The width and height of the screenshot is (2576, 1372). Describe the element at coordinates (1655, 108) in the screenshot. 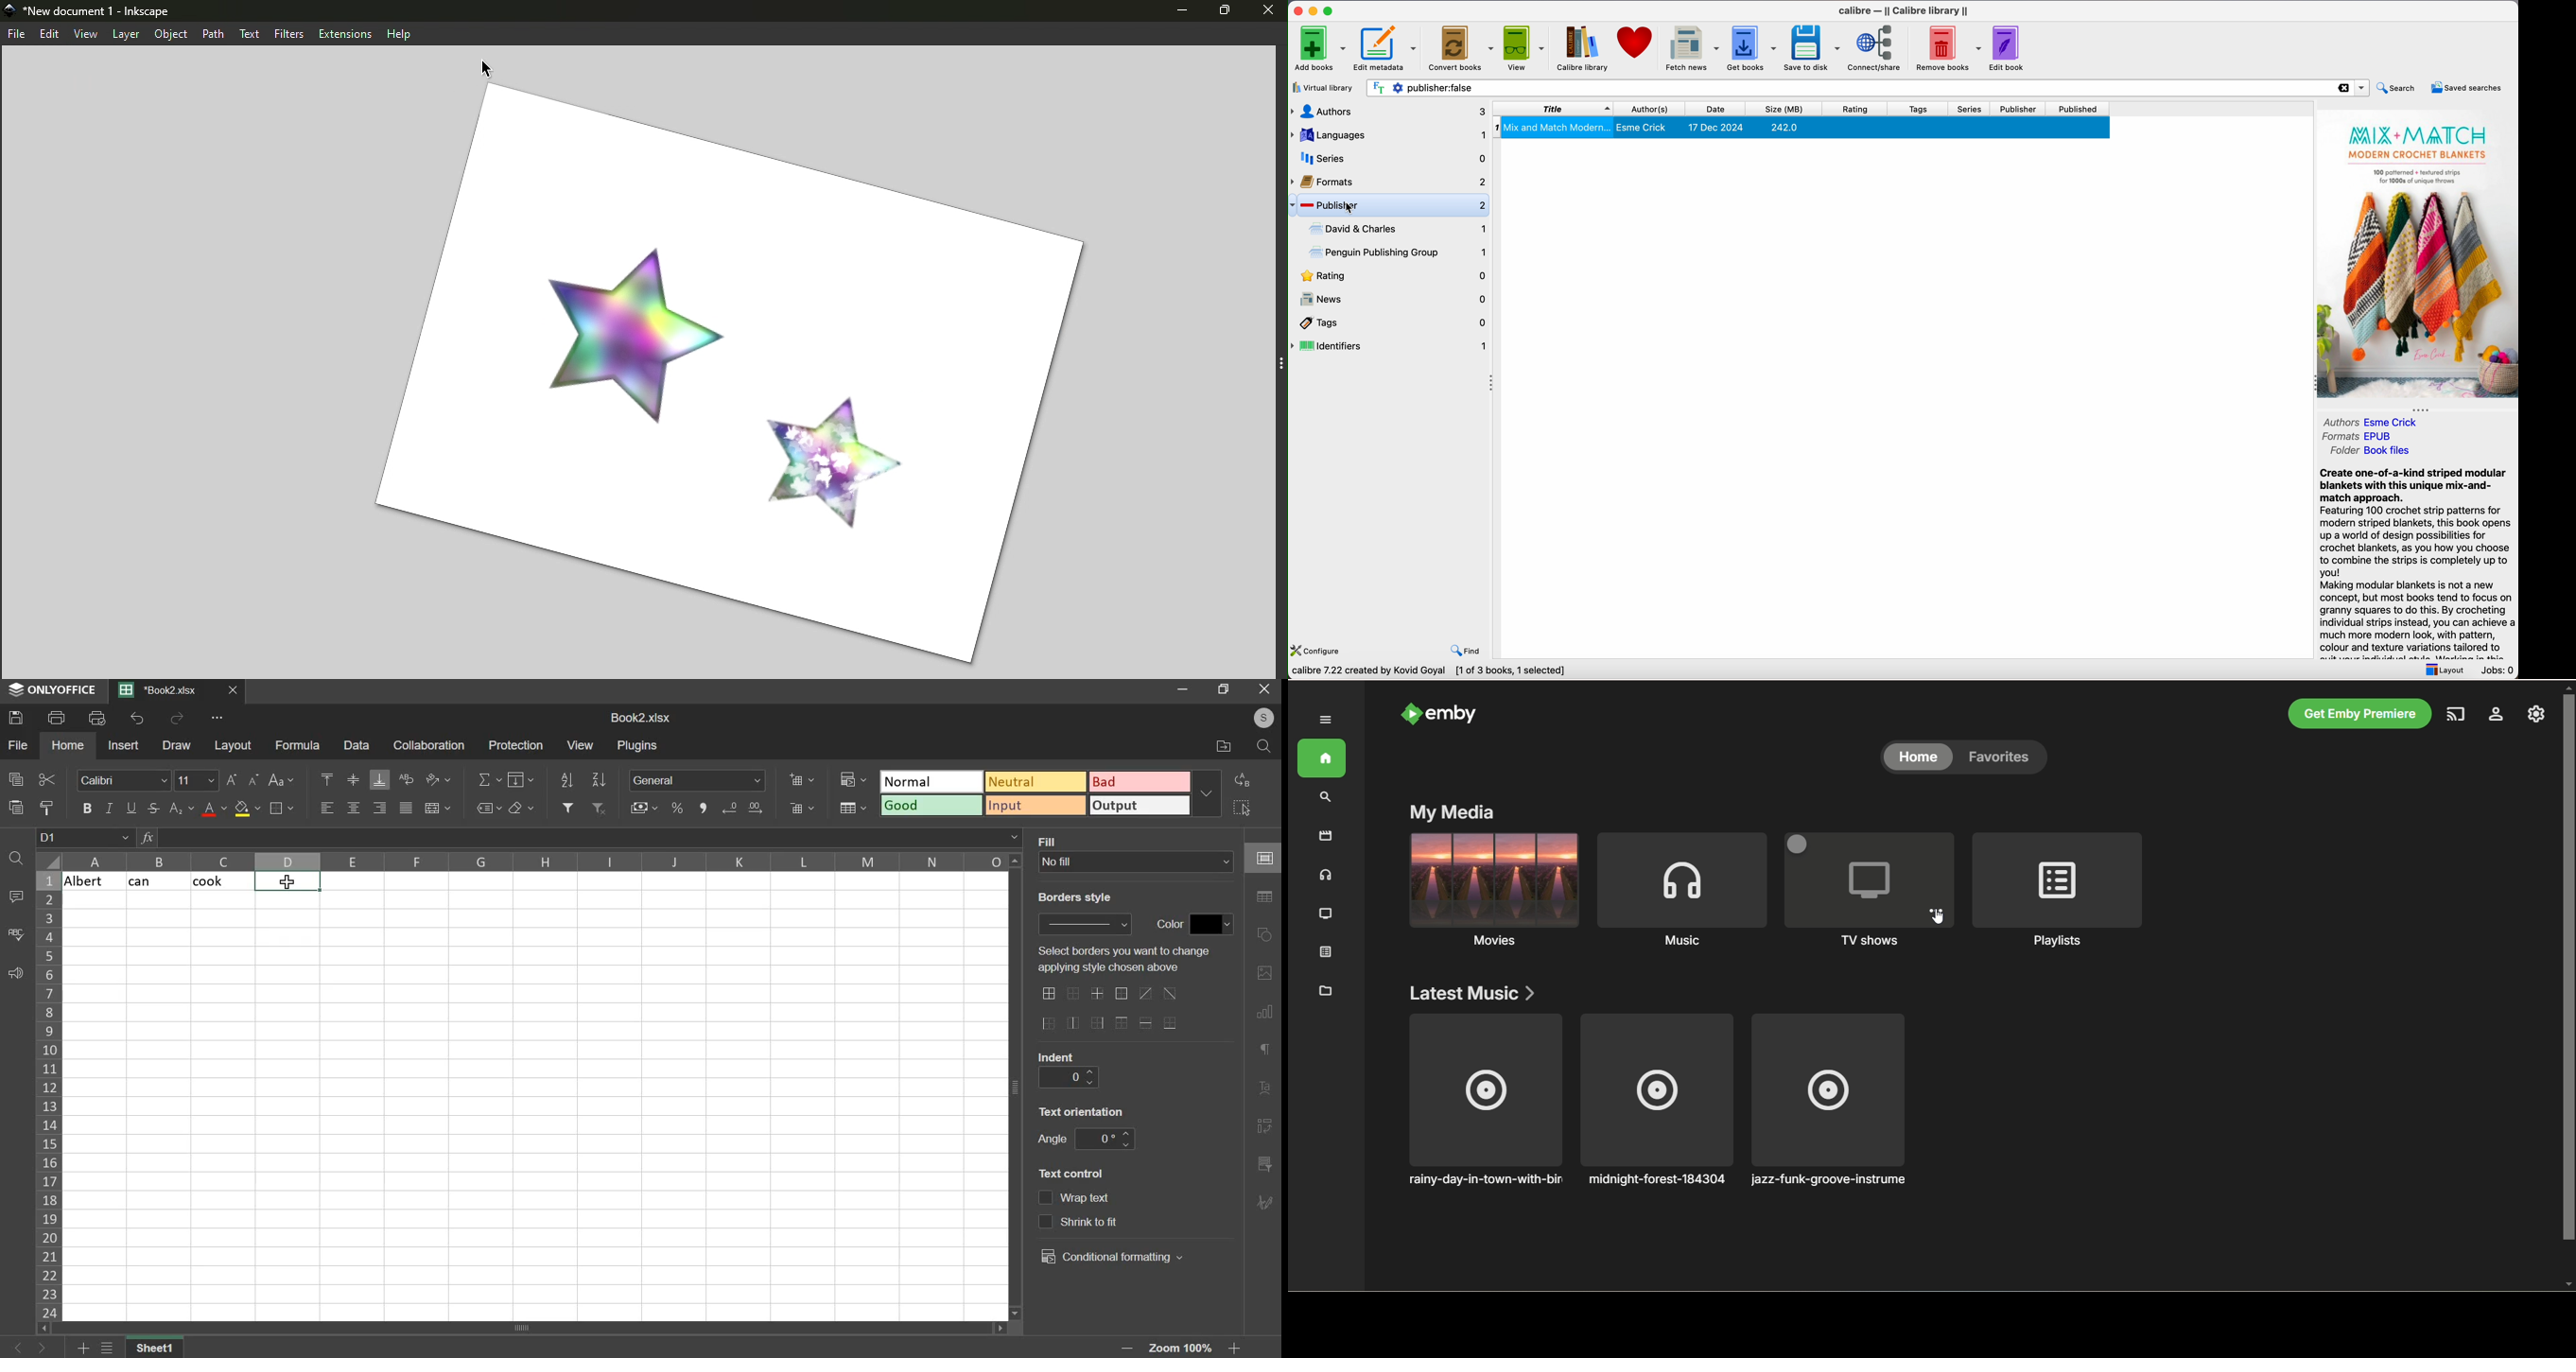

I see `author(s)` at that location.